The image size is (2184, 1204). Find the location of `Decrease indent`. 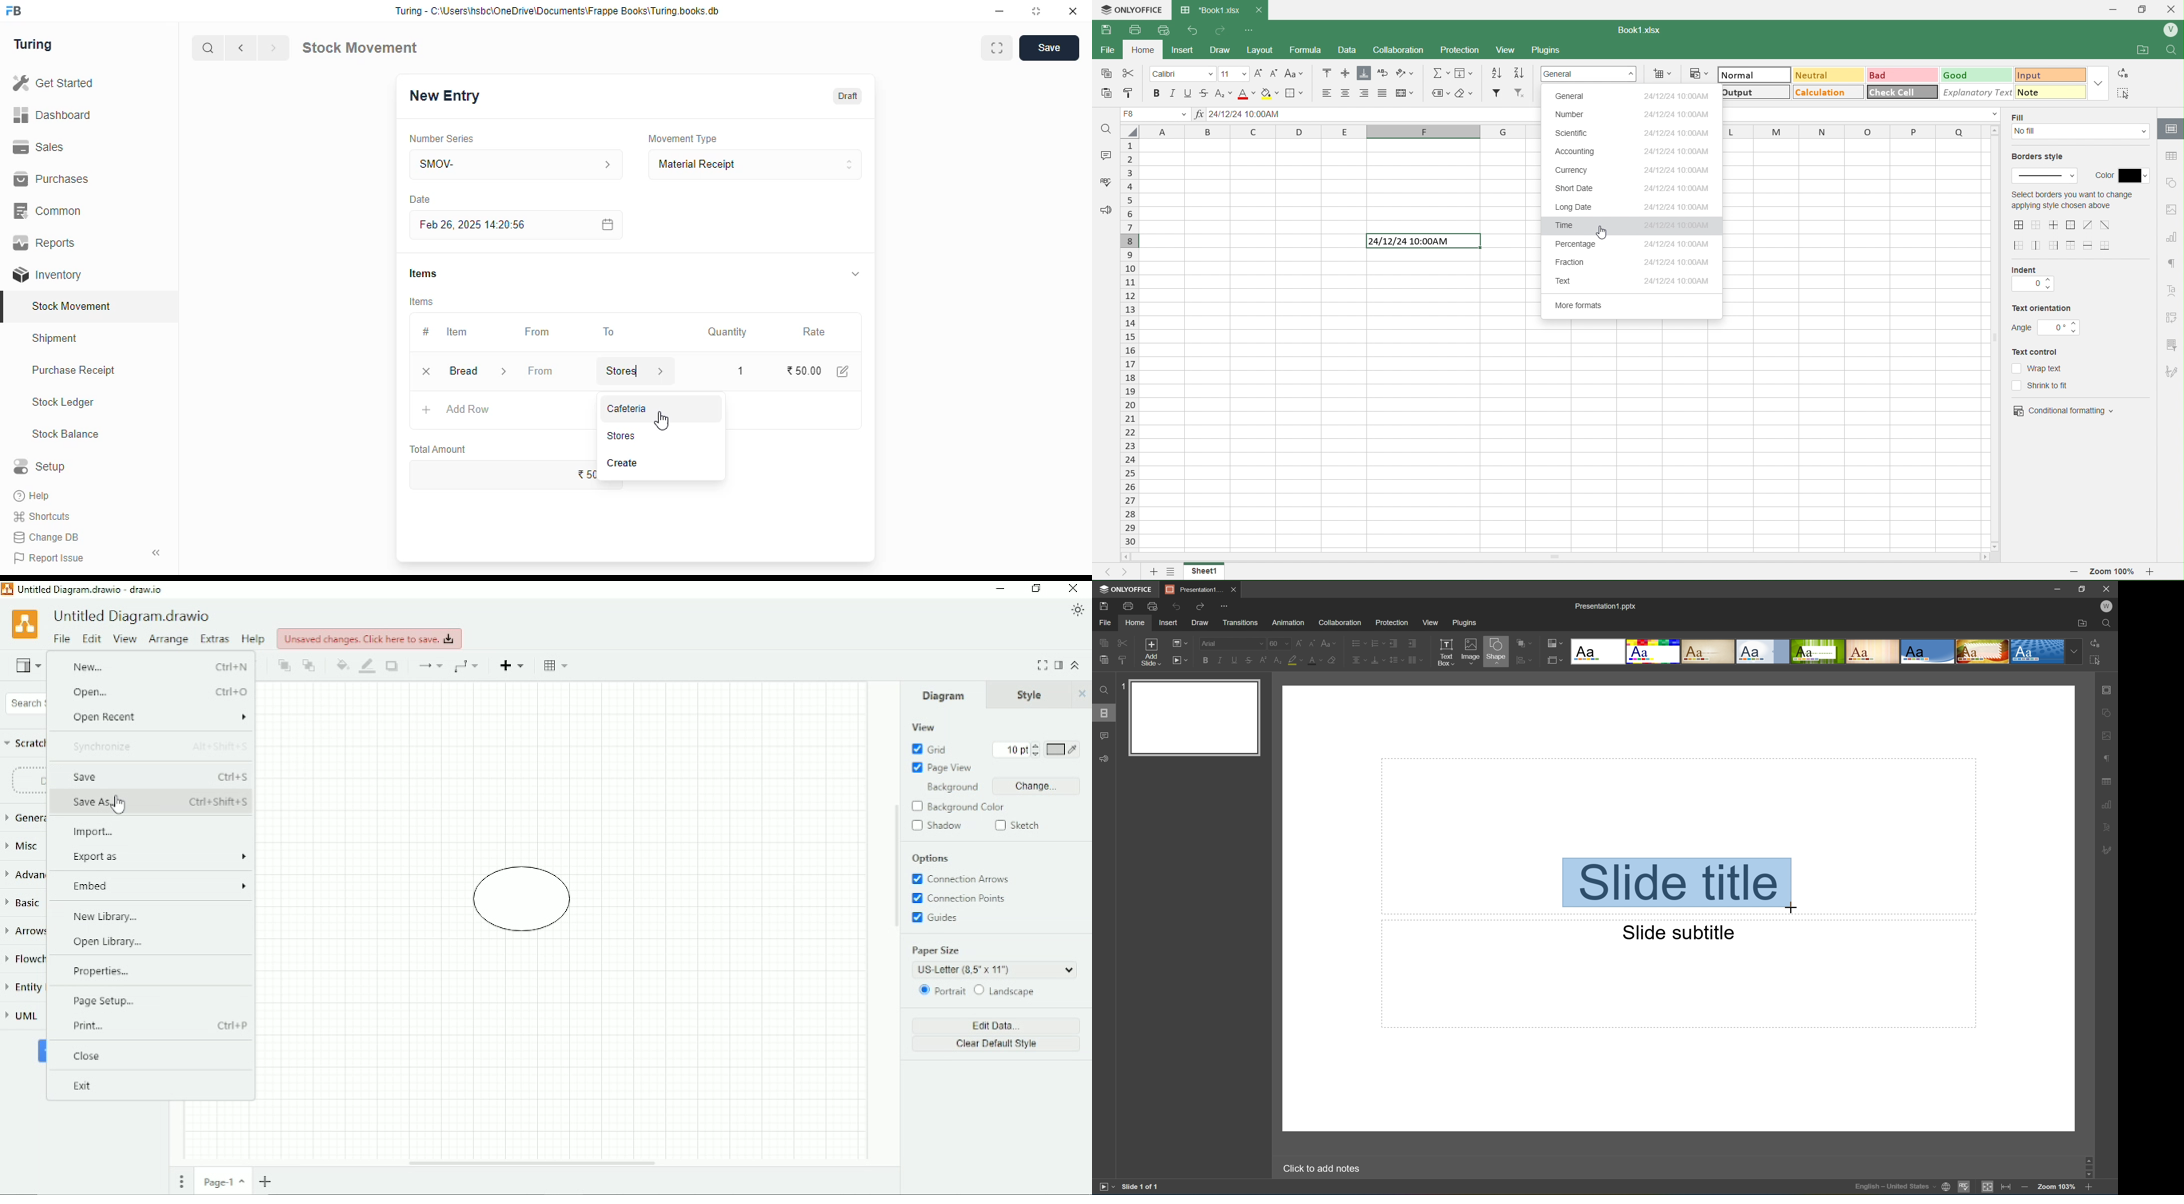

Decrease indent is located at coordinates (1393, 642).